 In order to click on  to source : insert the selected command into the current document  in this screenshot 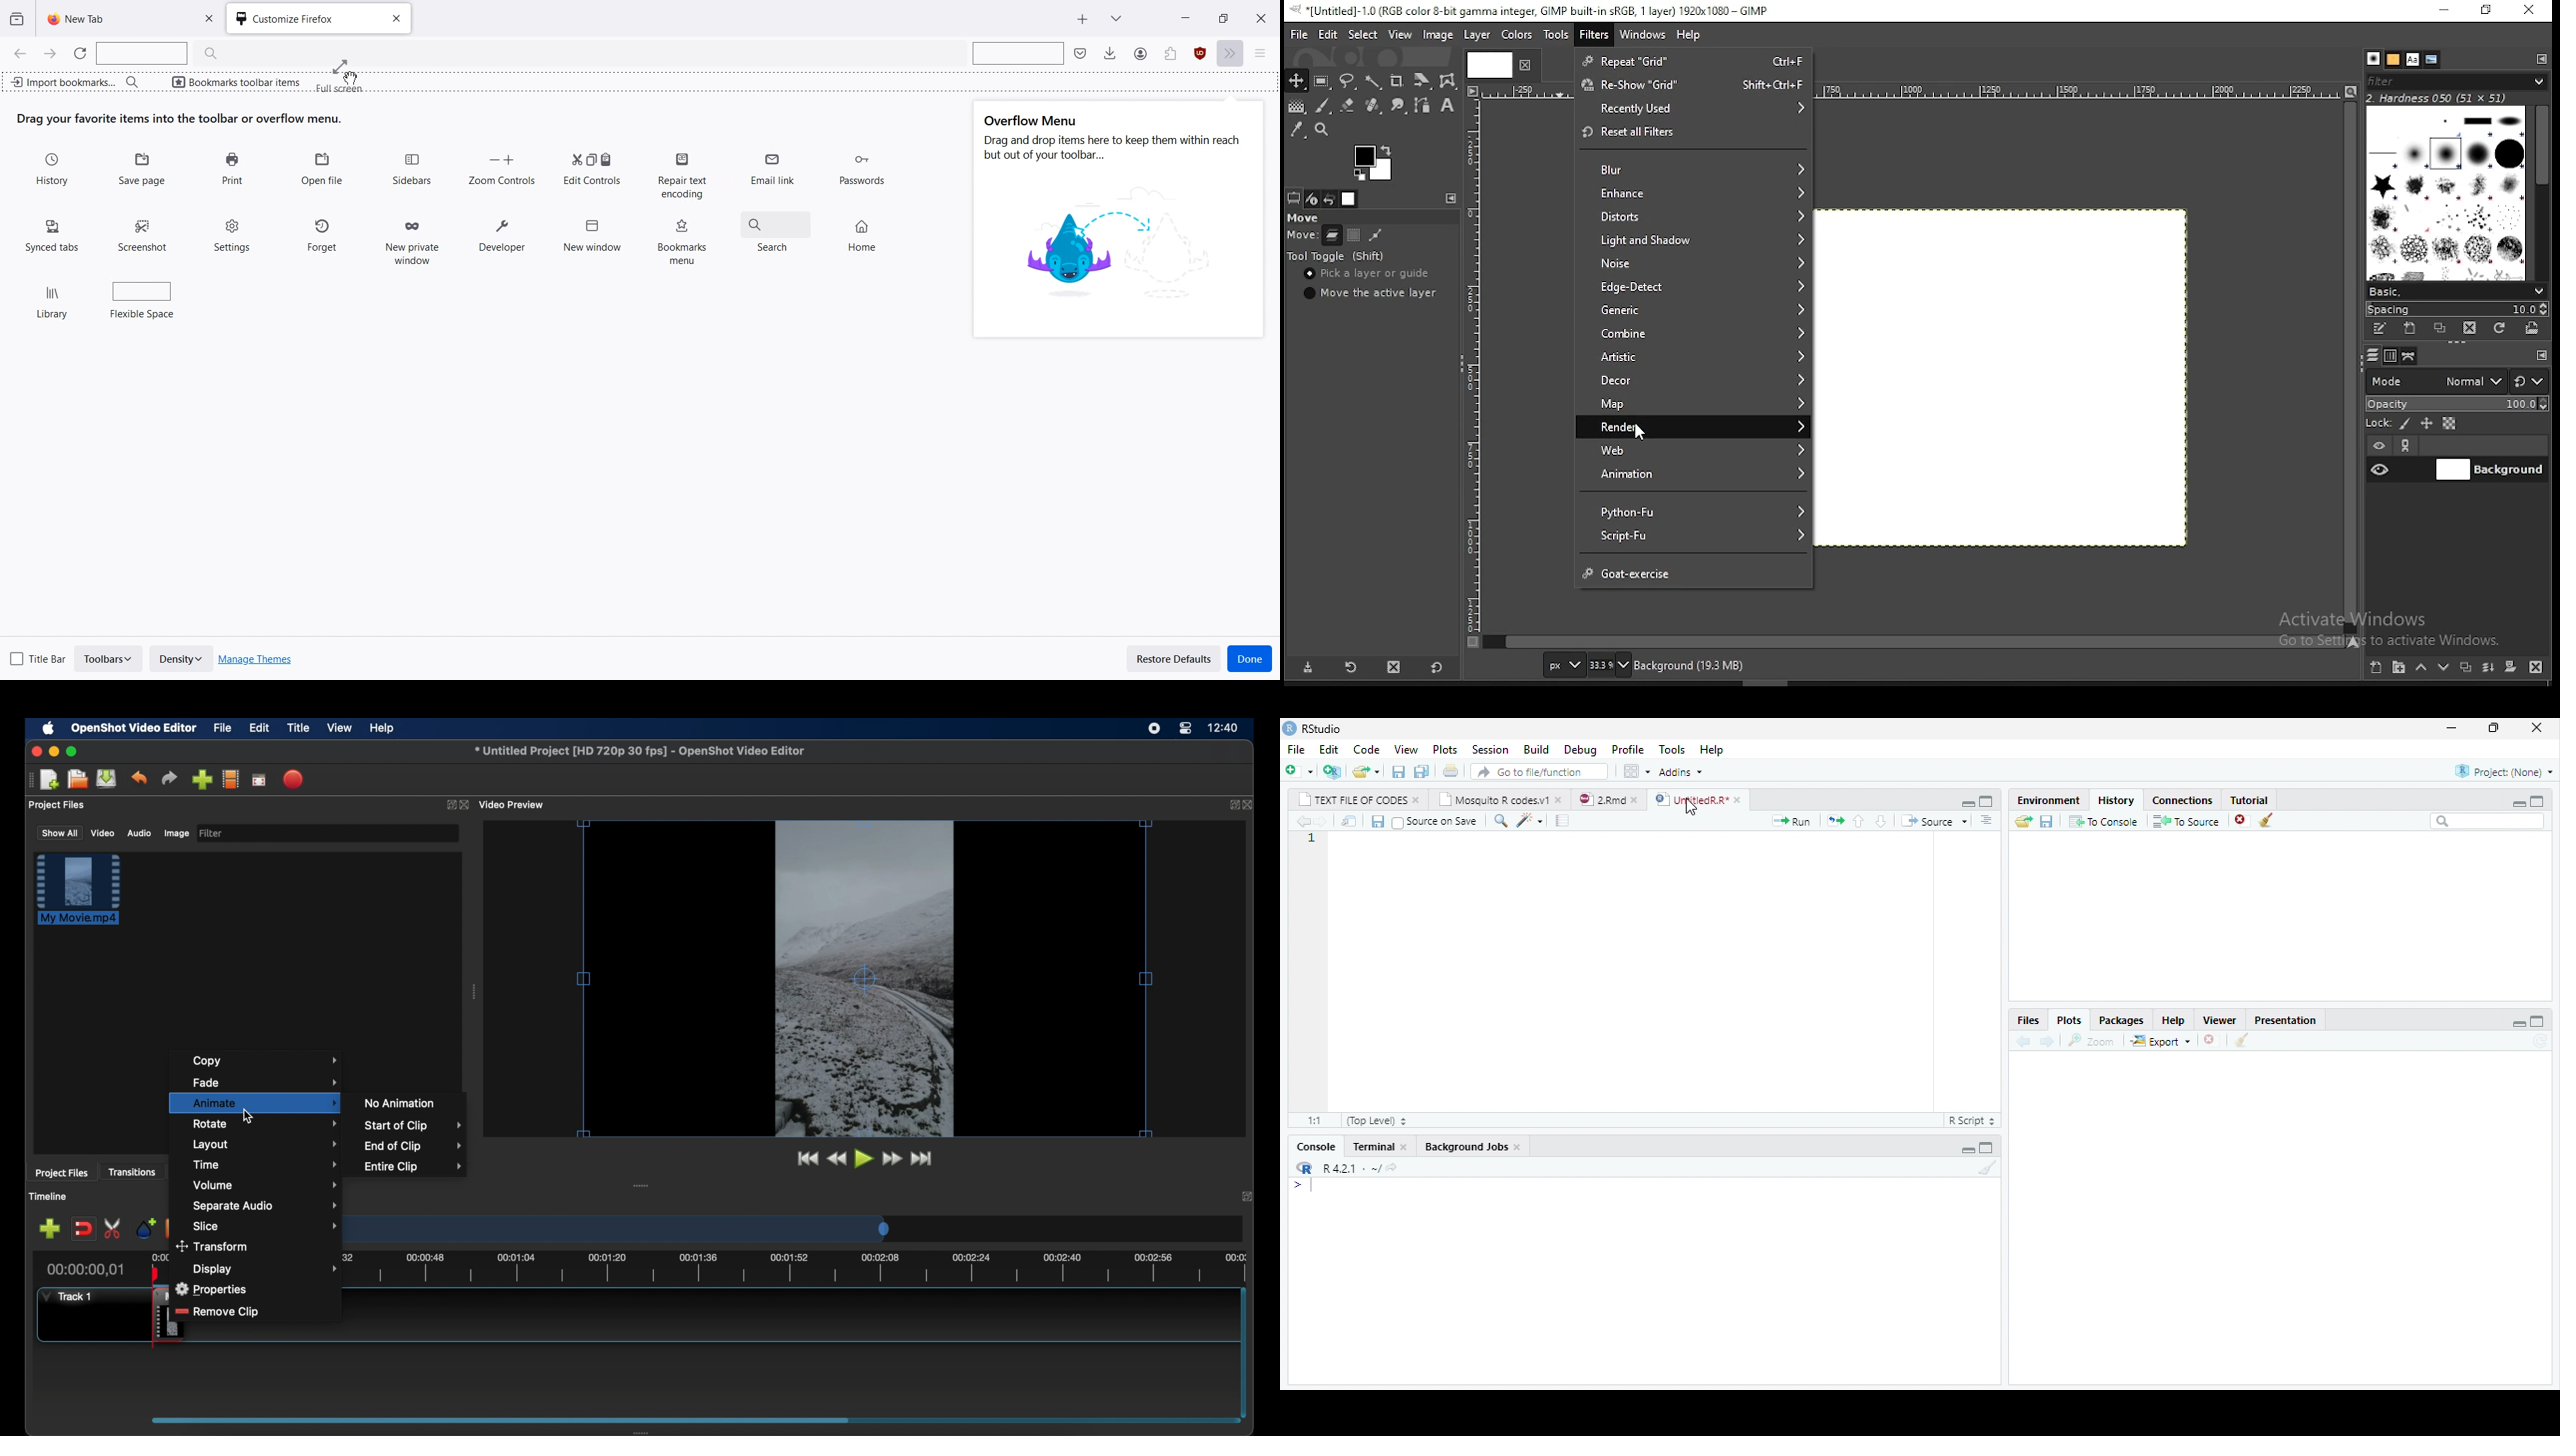, I will do `click(2183, 821)`.